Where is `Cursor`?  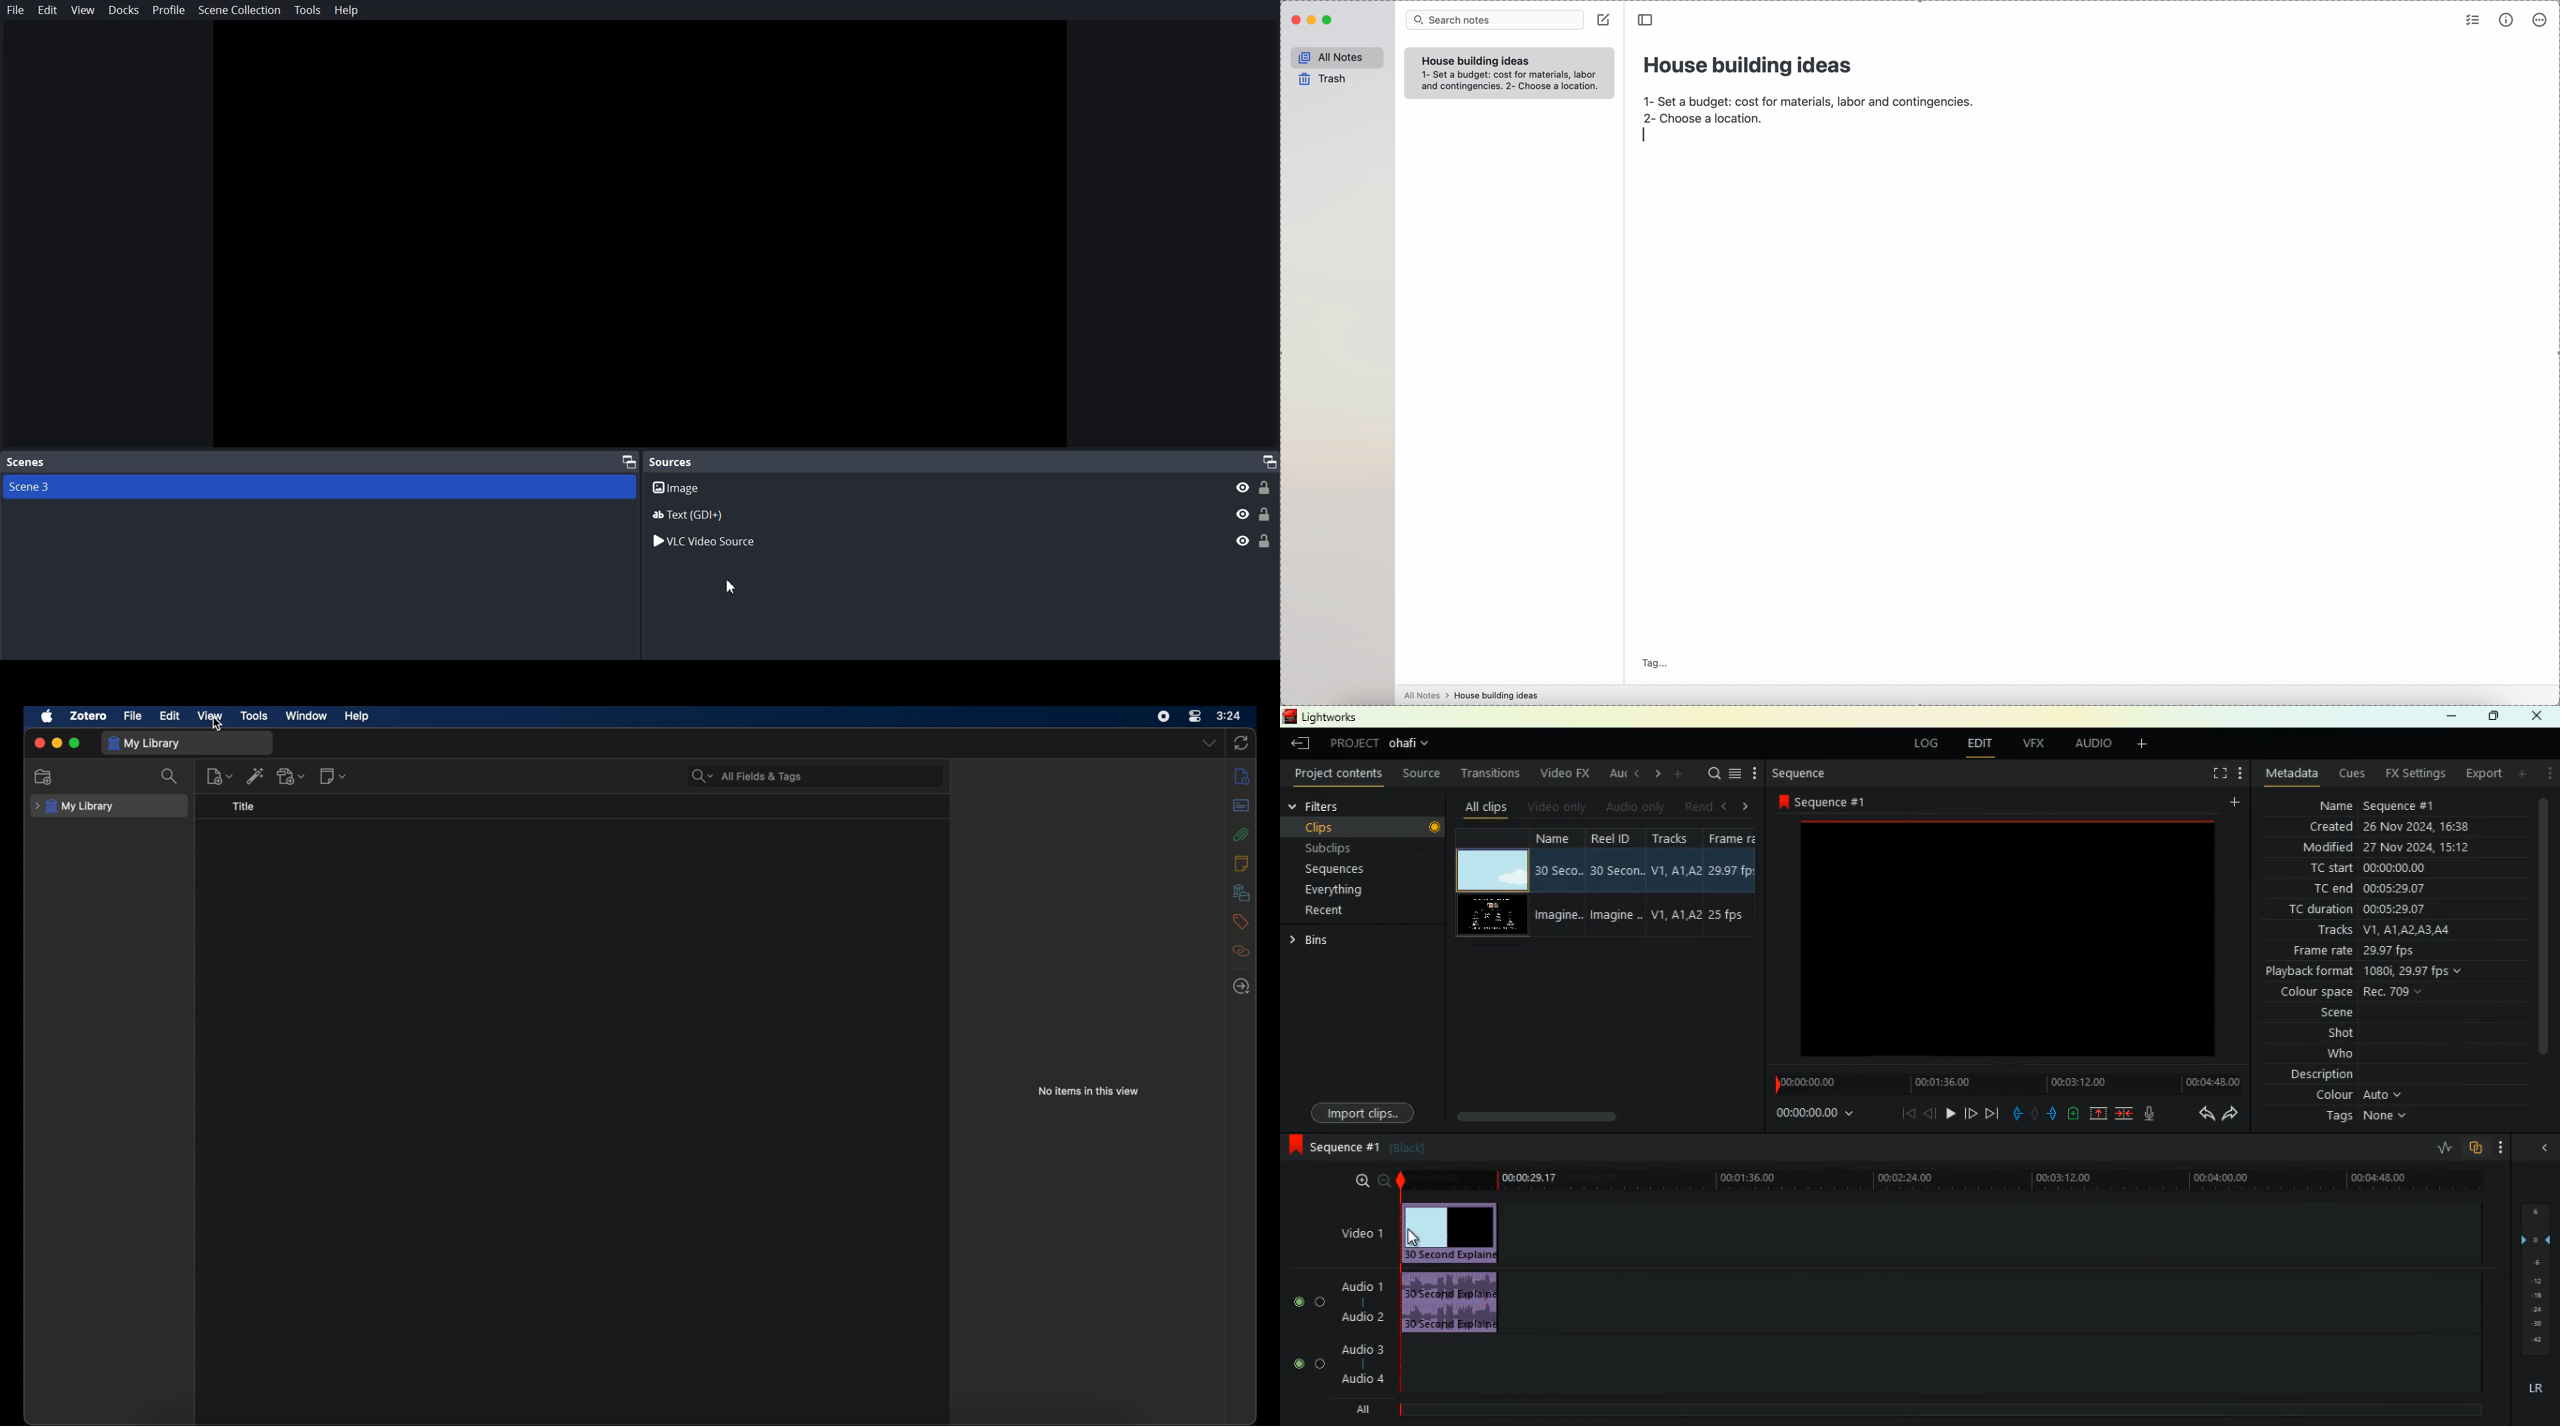
Cursor is located at coordinates (217, 725).